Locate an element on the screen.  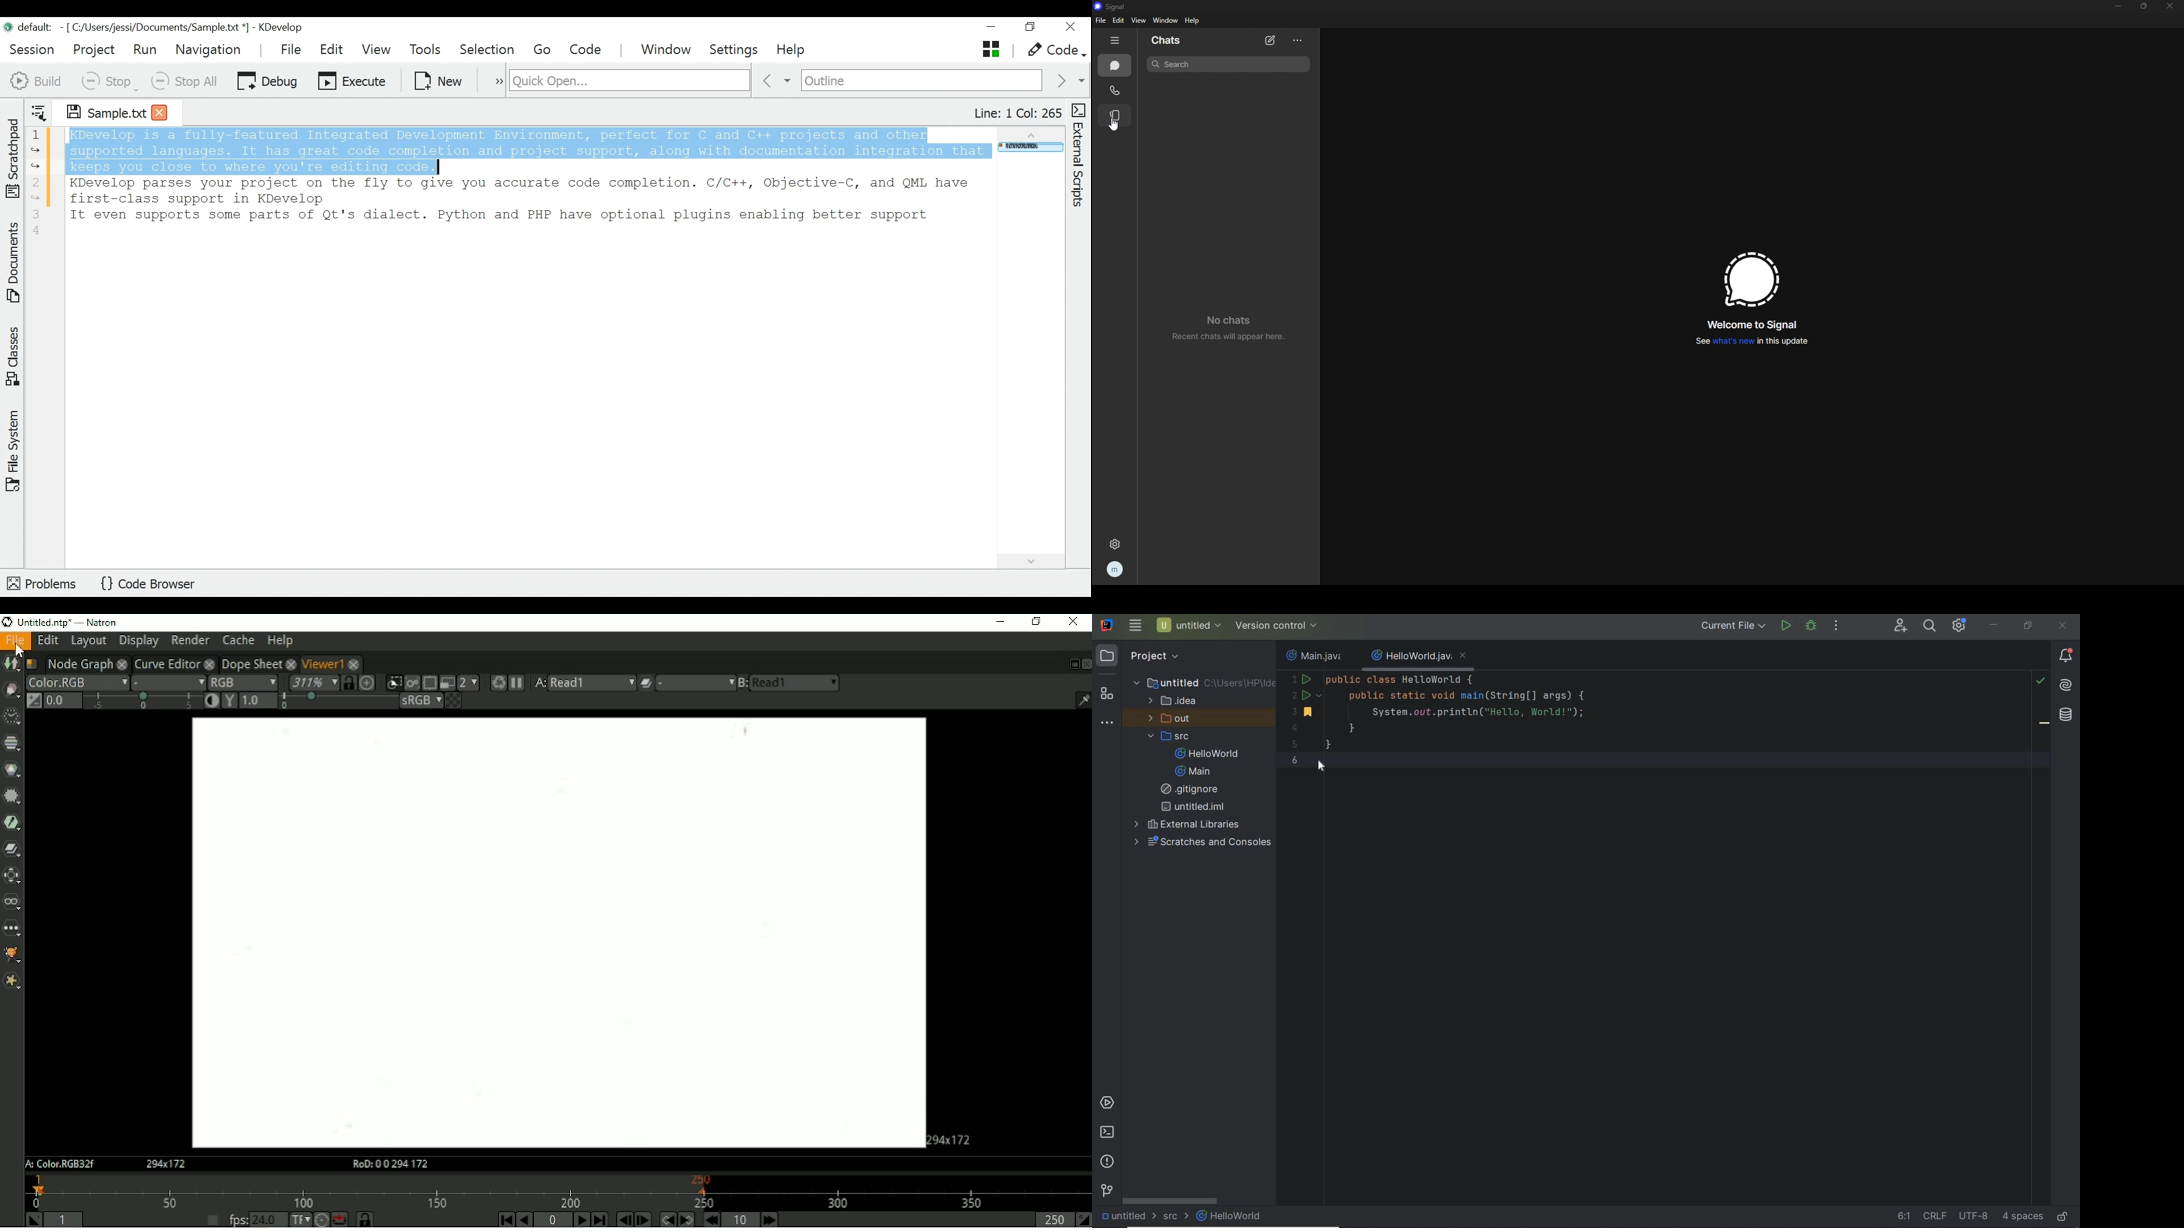
search everywhere is located at coordinates (1929, 626).